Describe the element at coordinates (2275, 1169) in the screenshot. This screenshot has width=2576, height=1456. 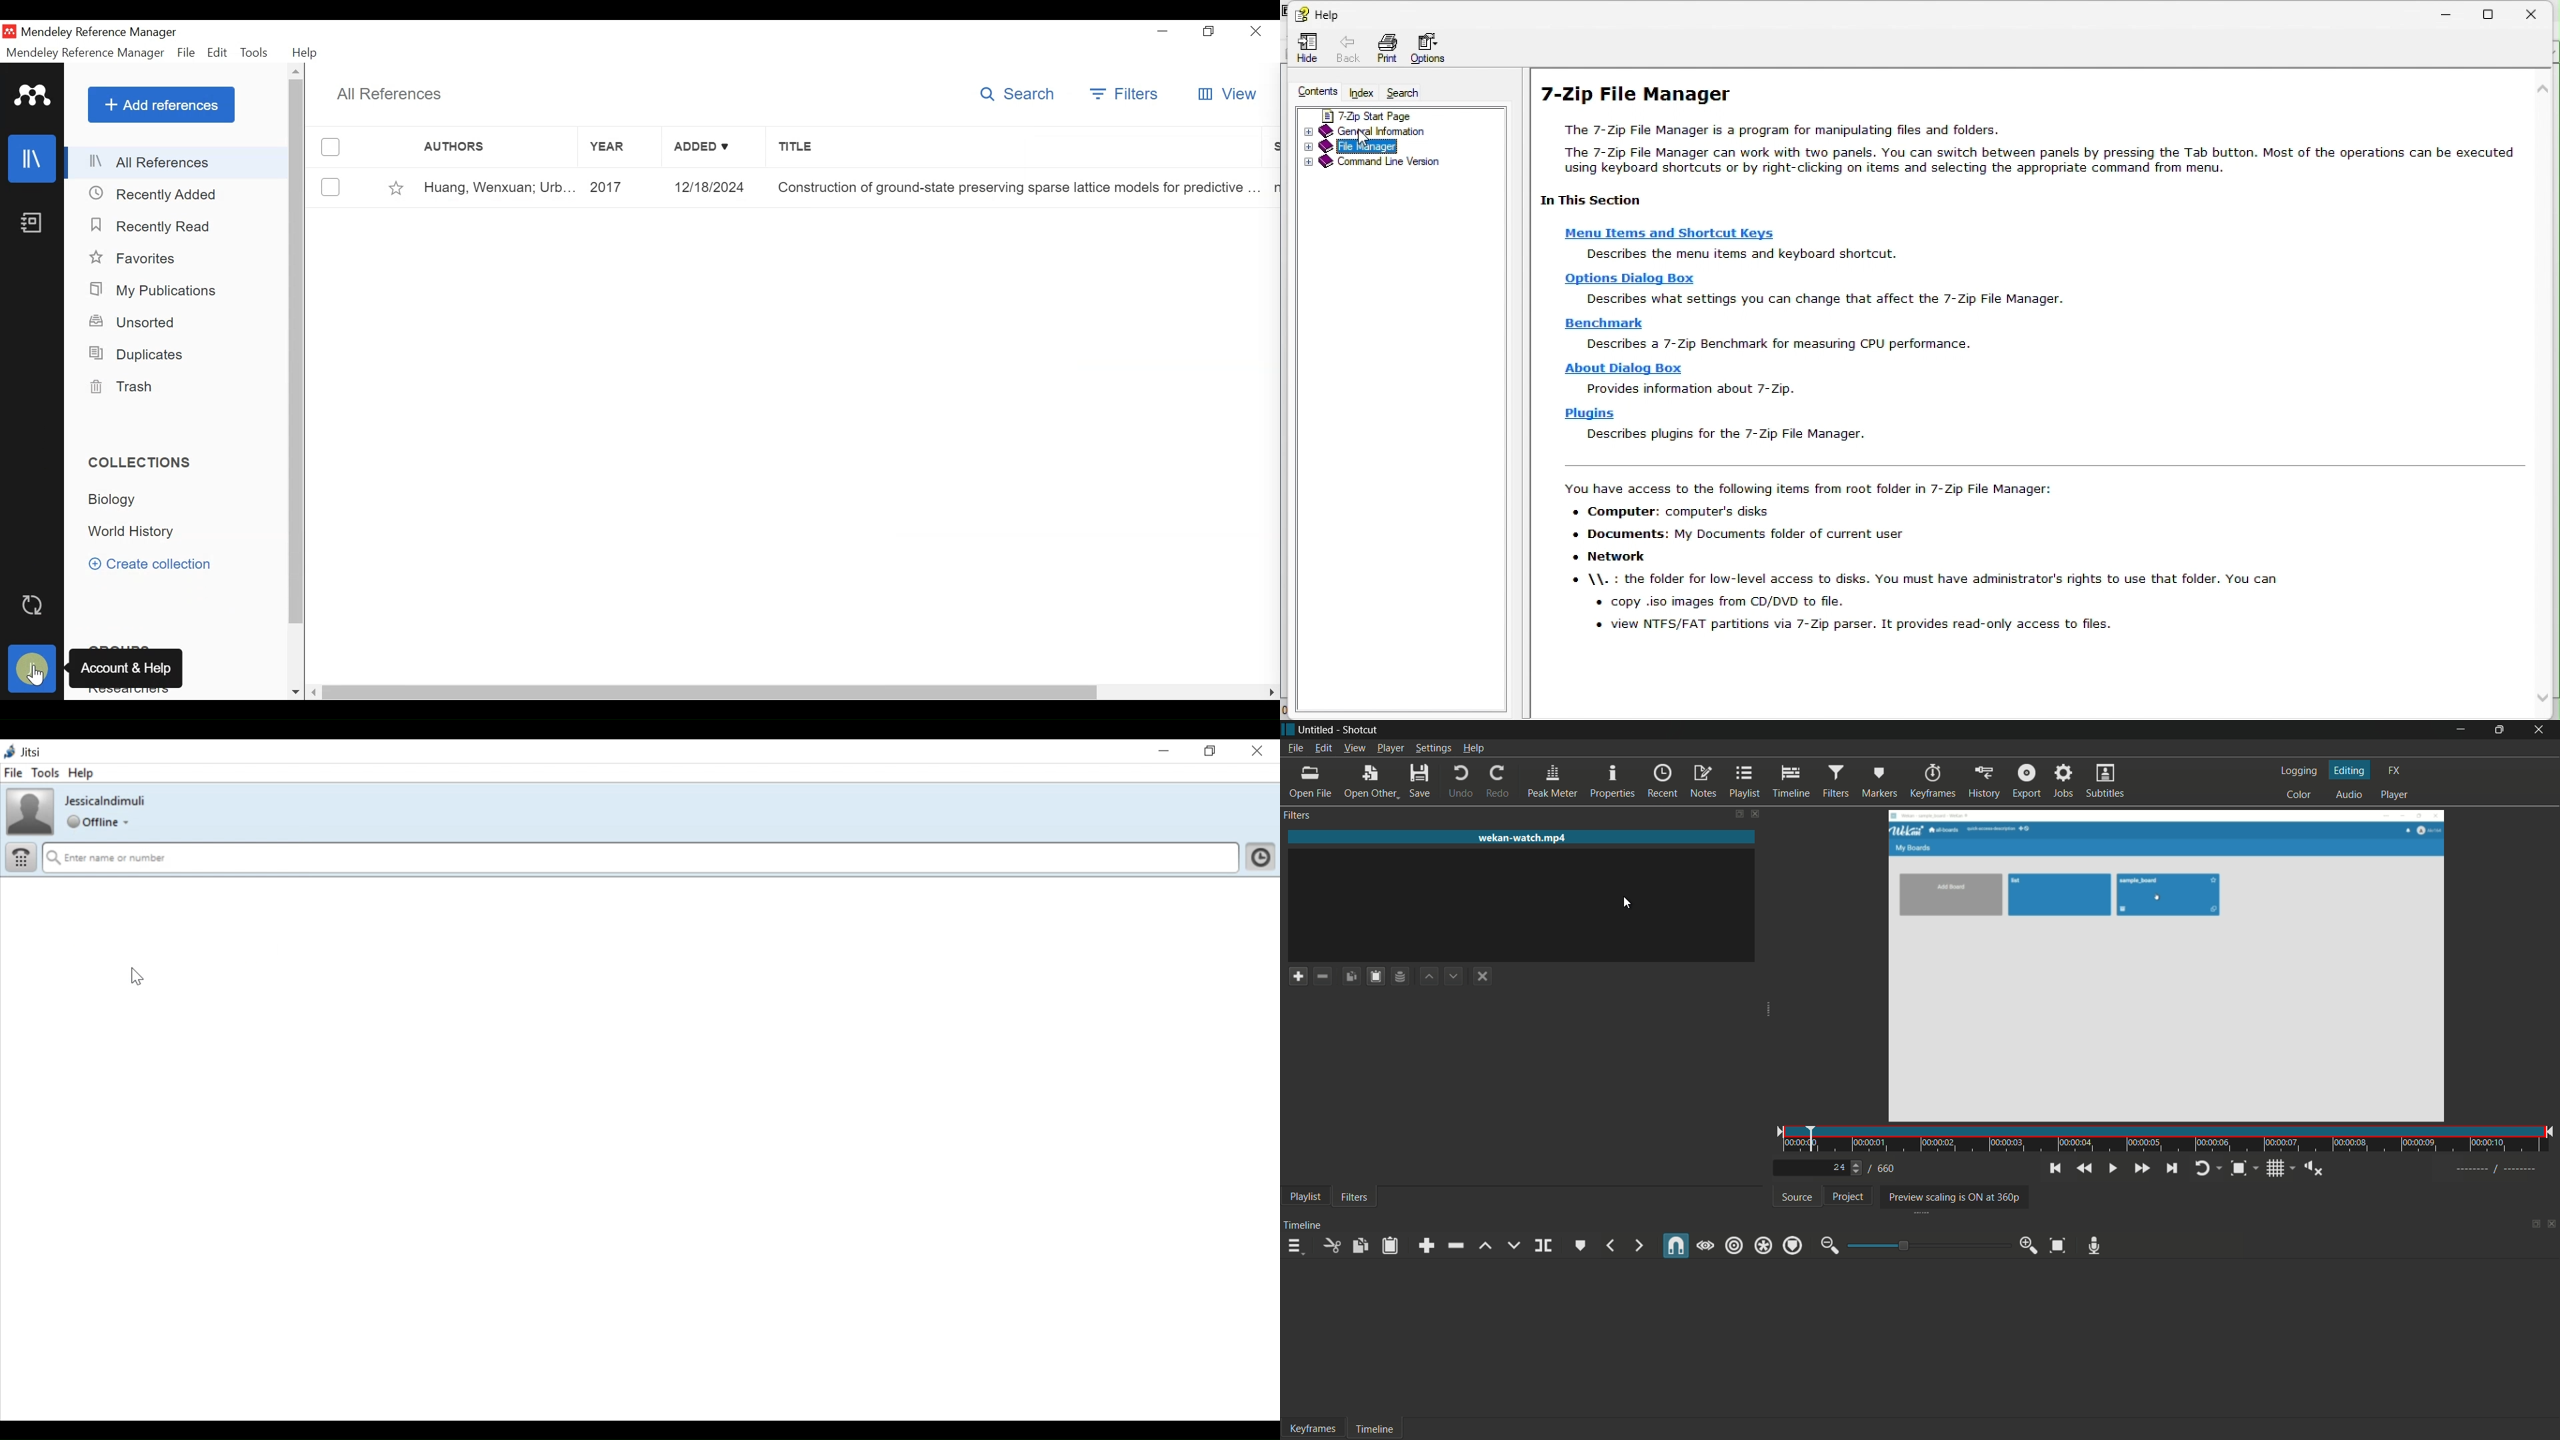
I see `toggle grid` at that location.